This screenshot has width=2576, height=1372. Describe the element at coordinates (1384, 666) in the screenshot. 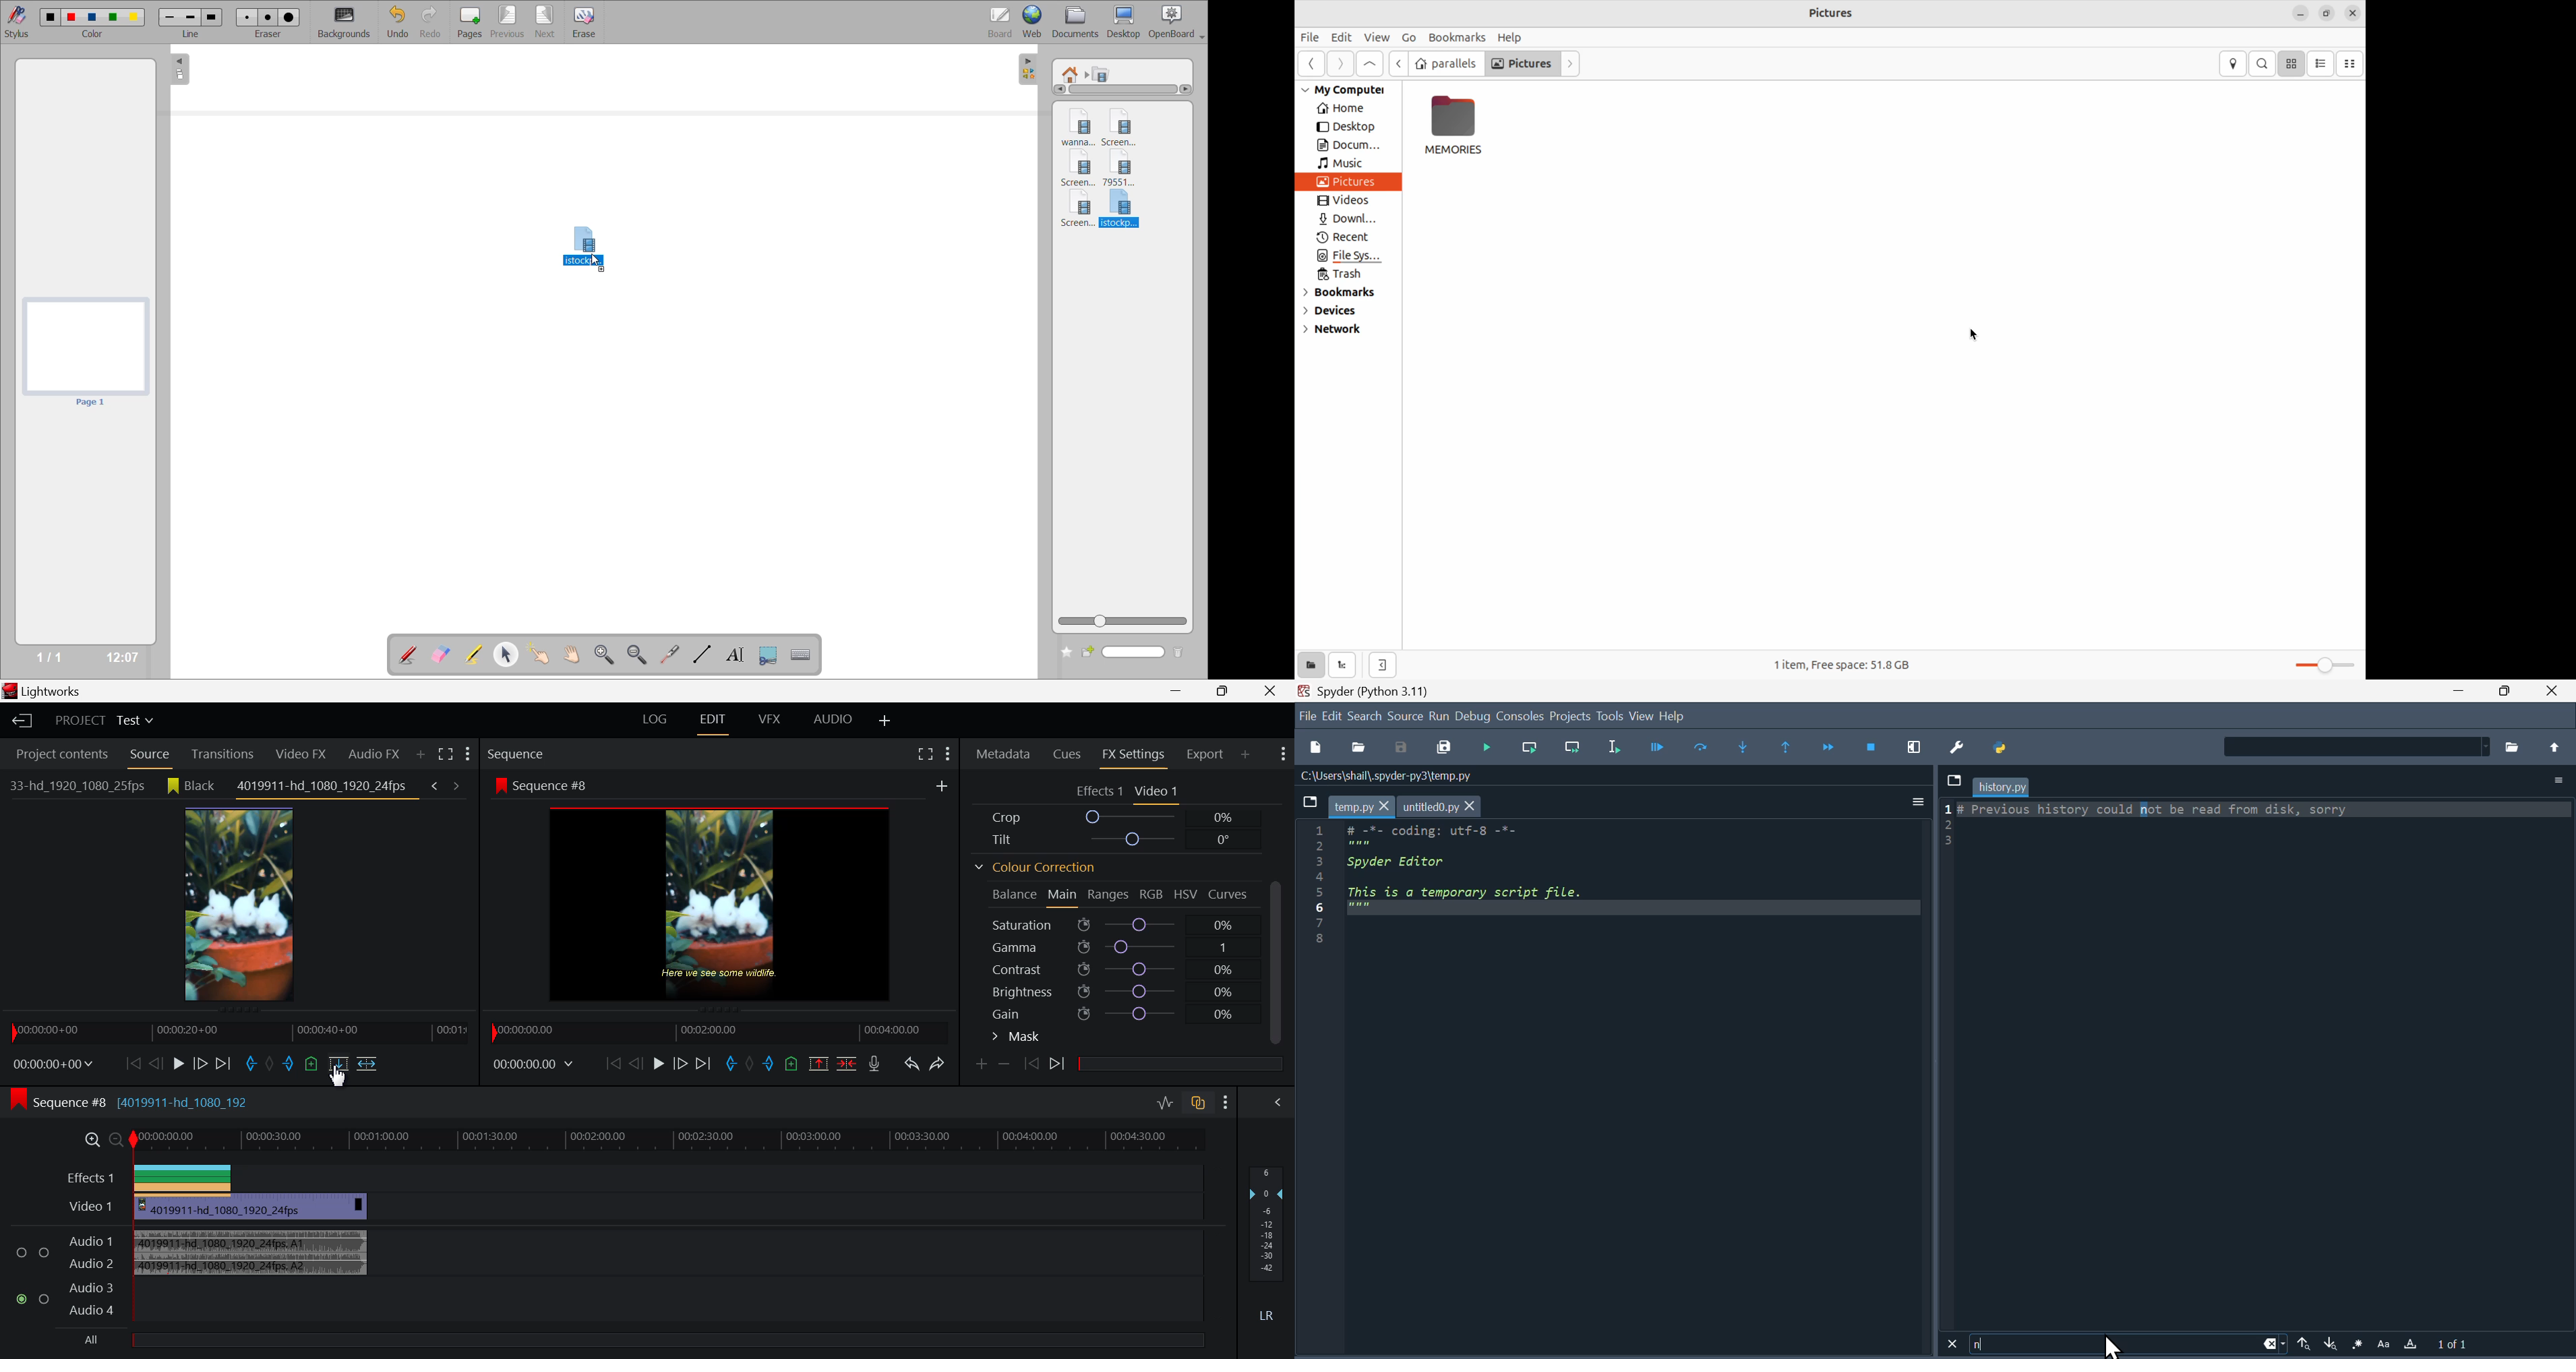

I see `open side bar` at that location.